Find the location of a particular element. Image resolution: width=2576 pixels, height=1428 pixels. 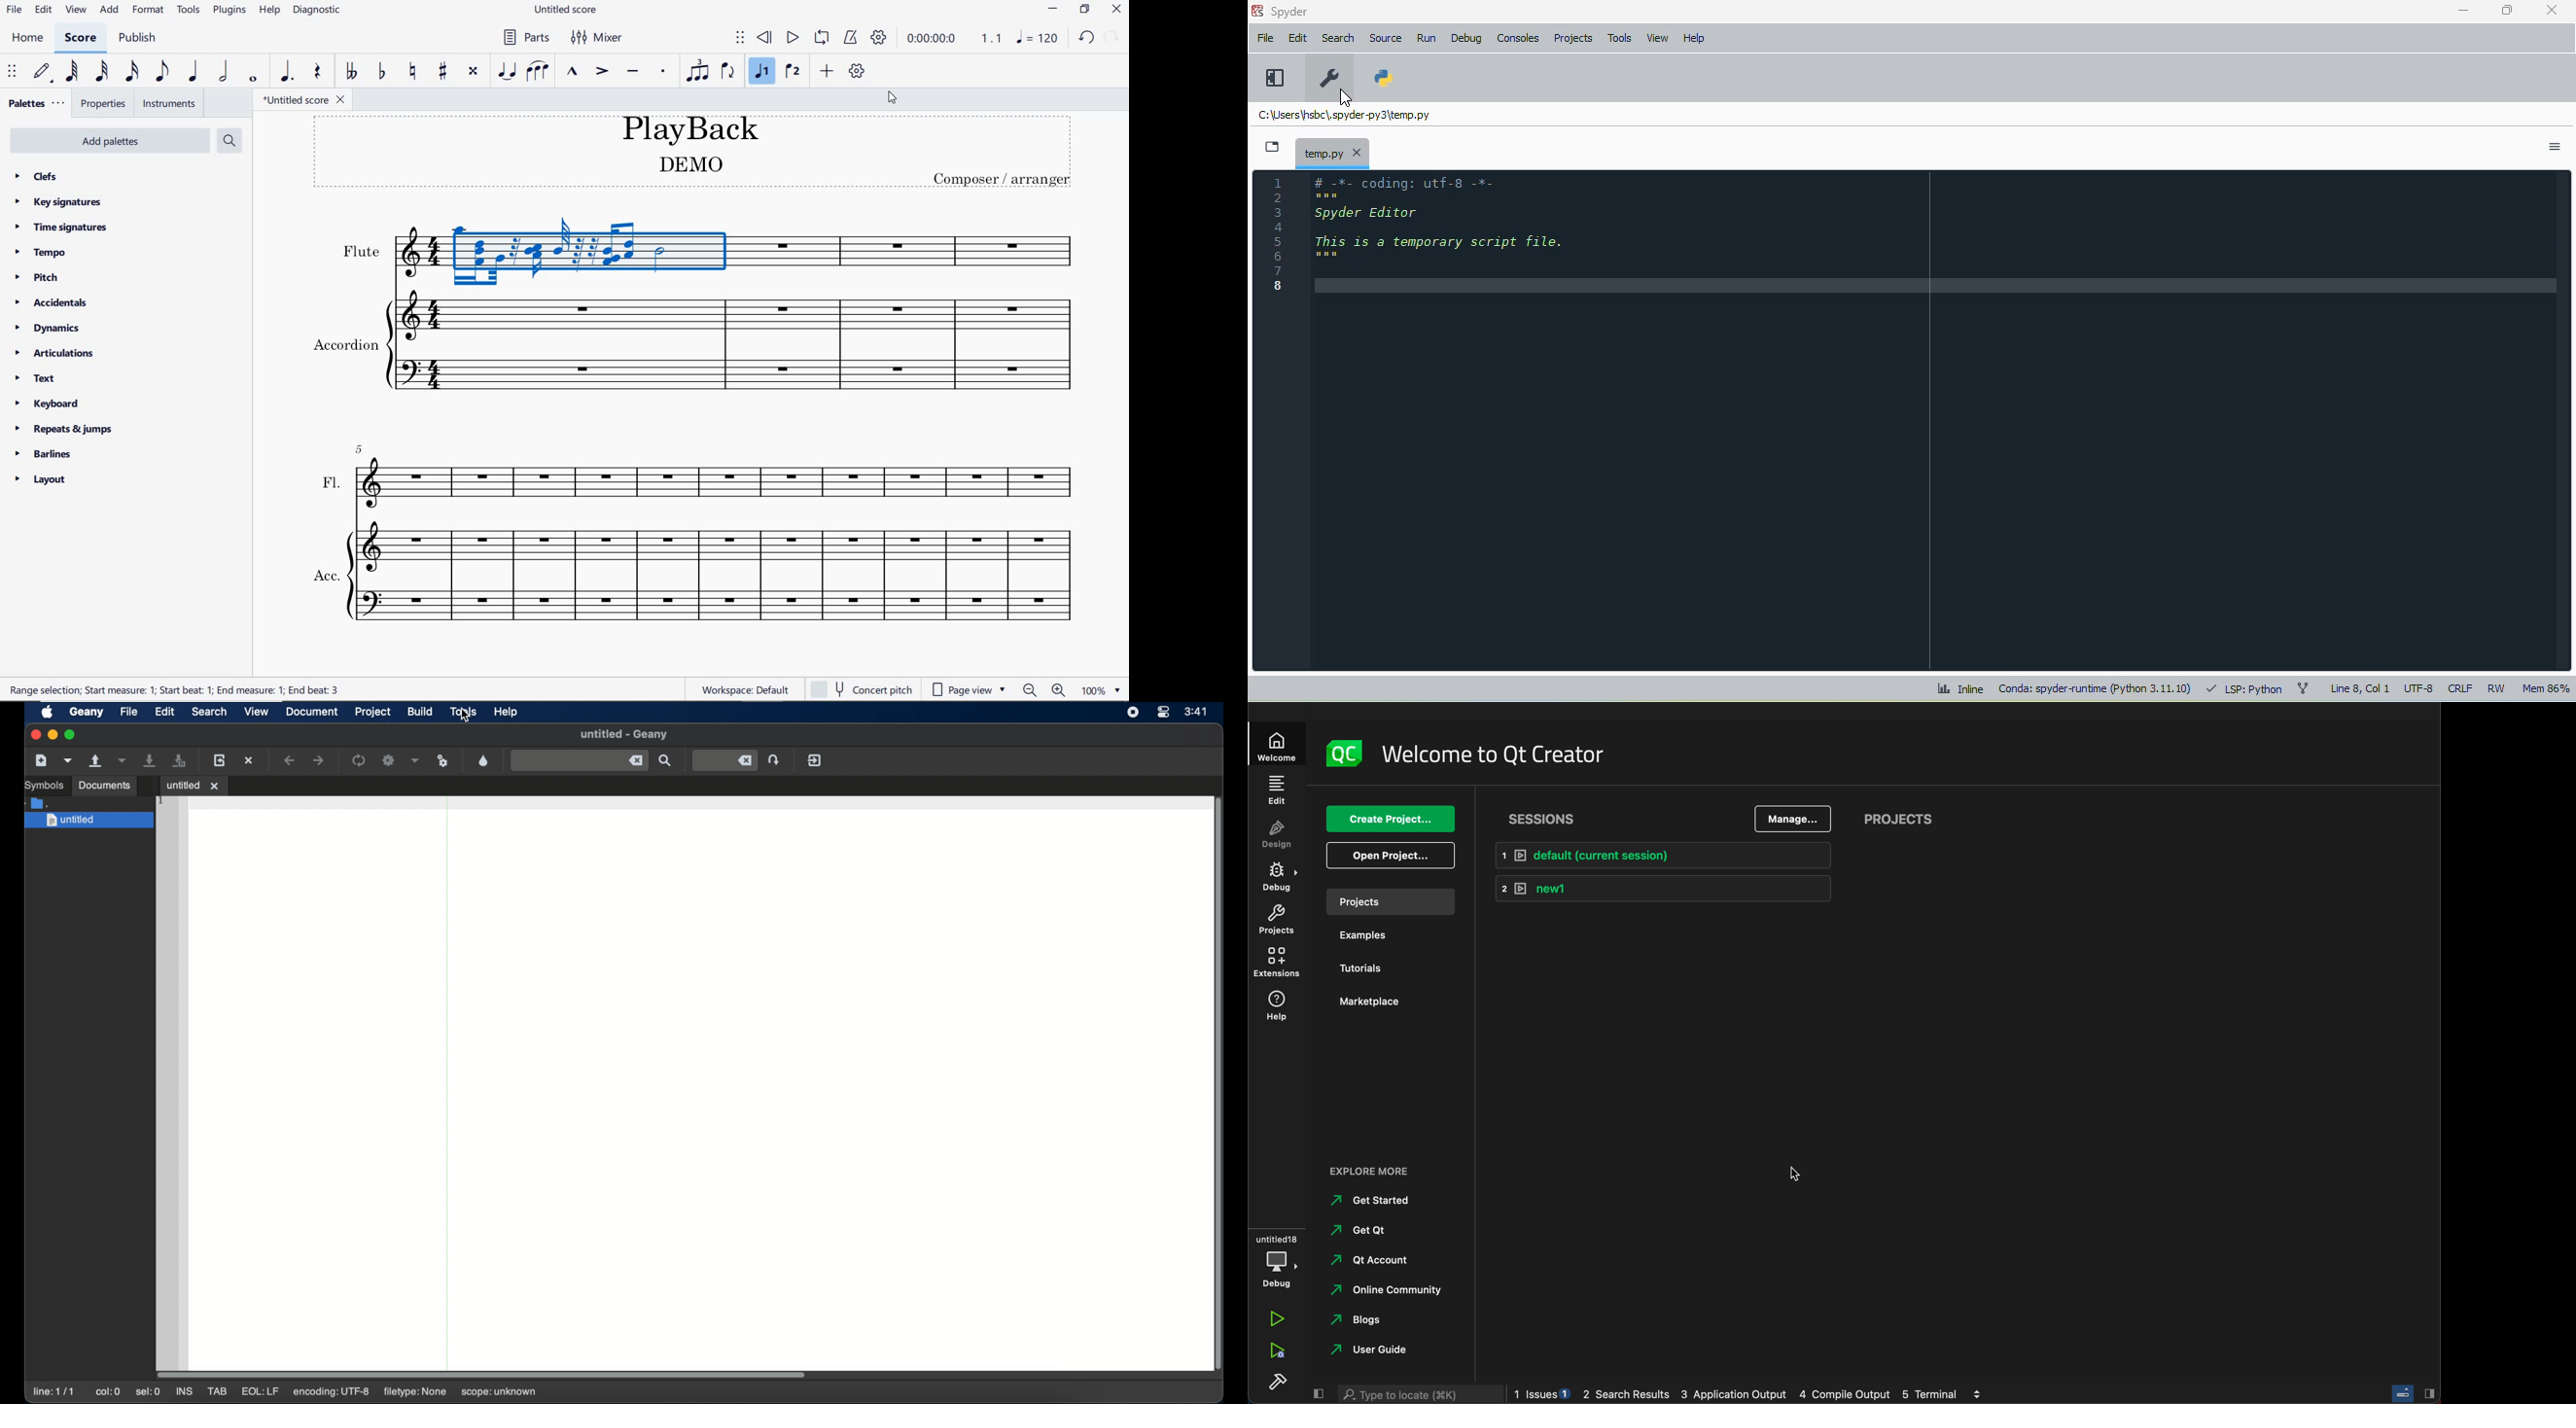

git branch is located at coordinates (2304, 689).